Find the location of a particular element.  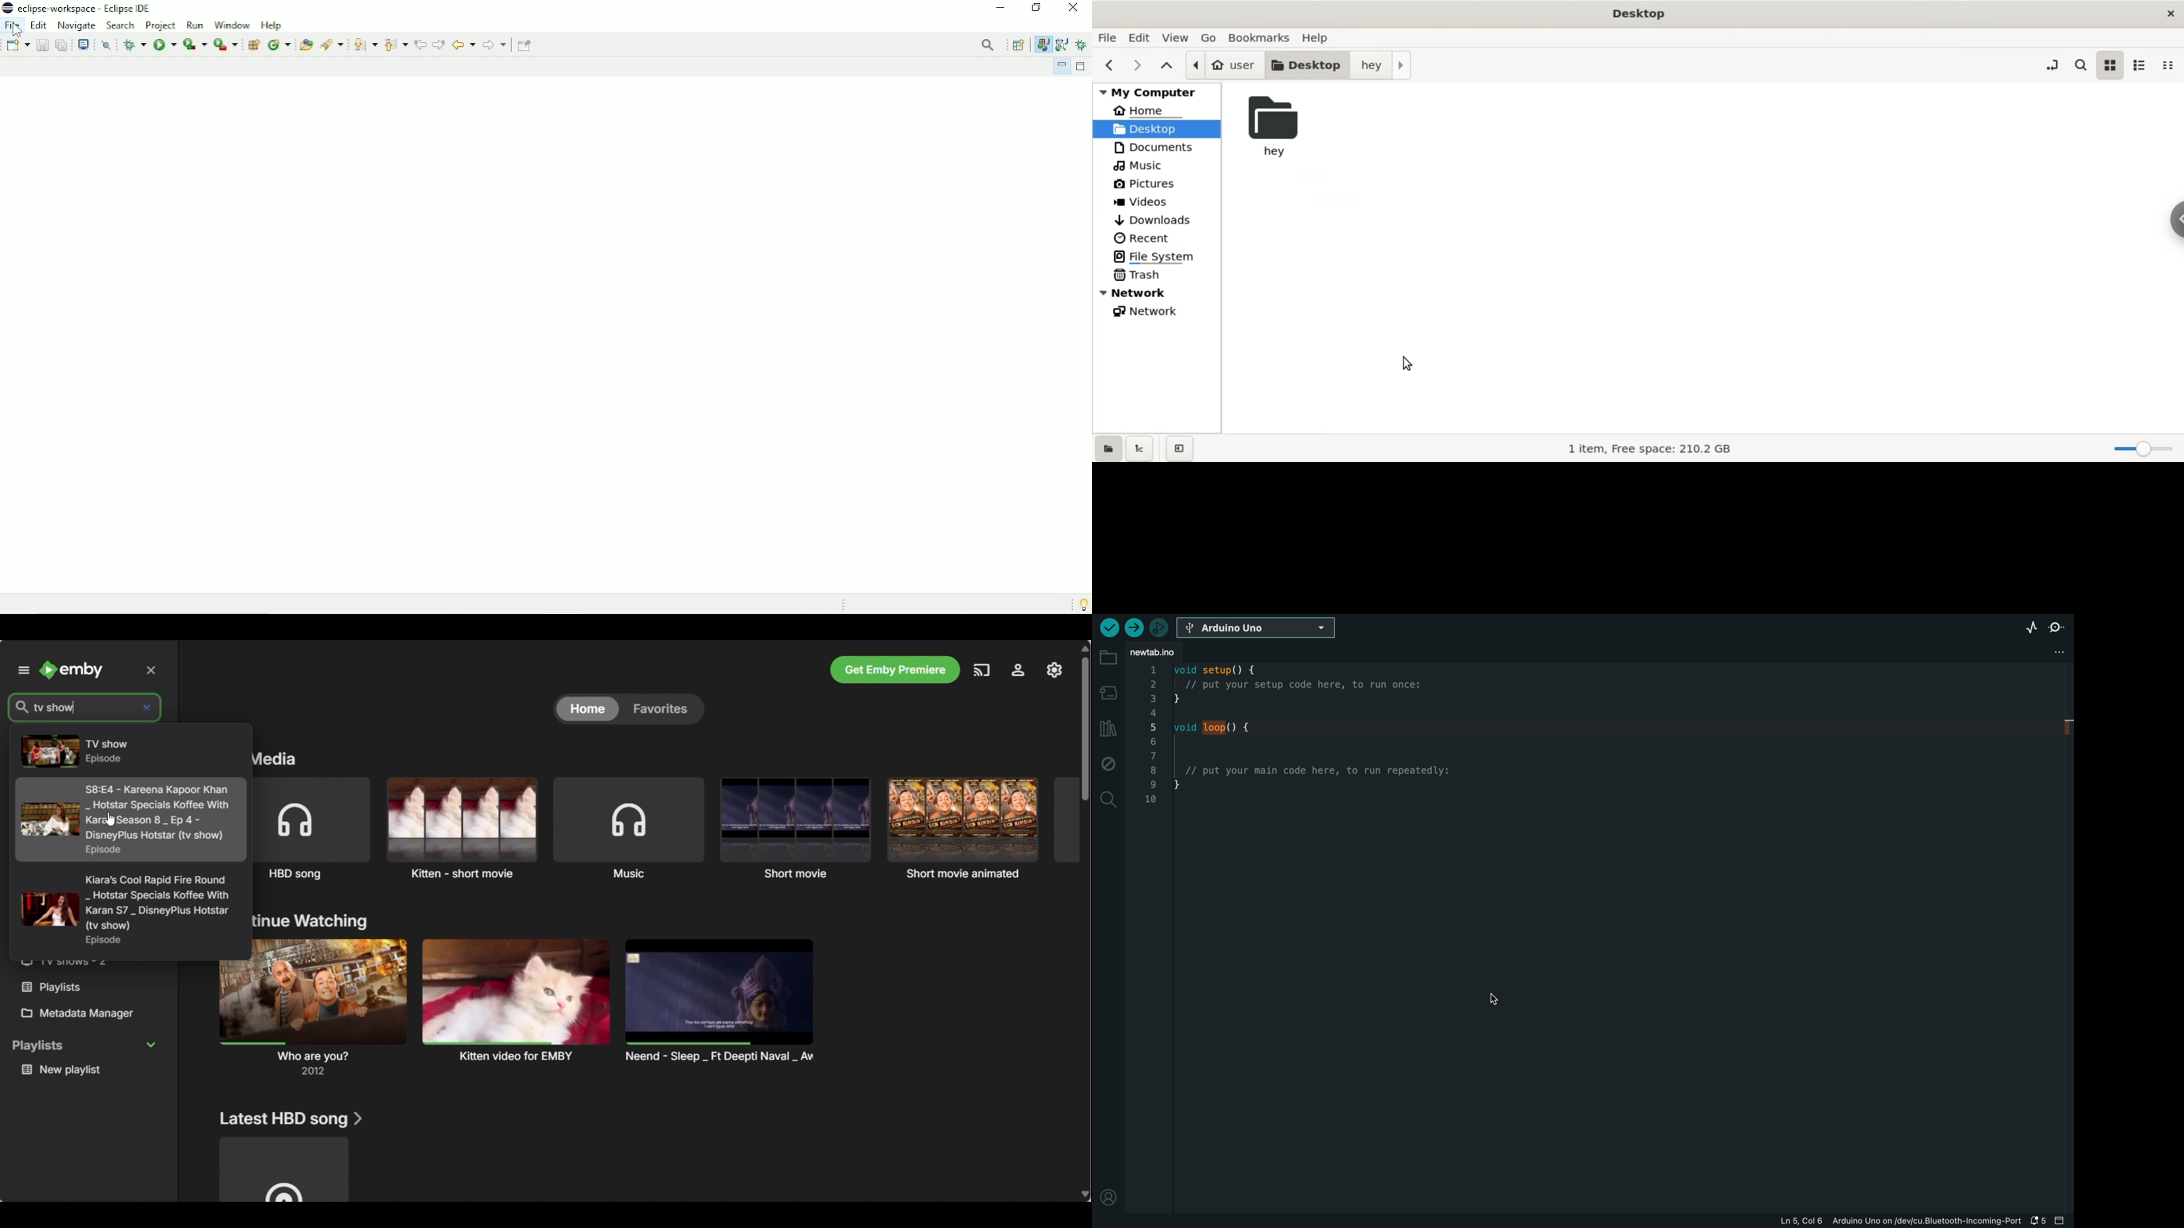

recent is located at coordinates (1163, 237).